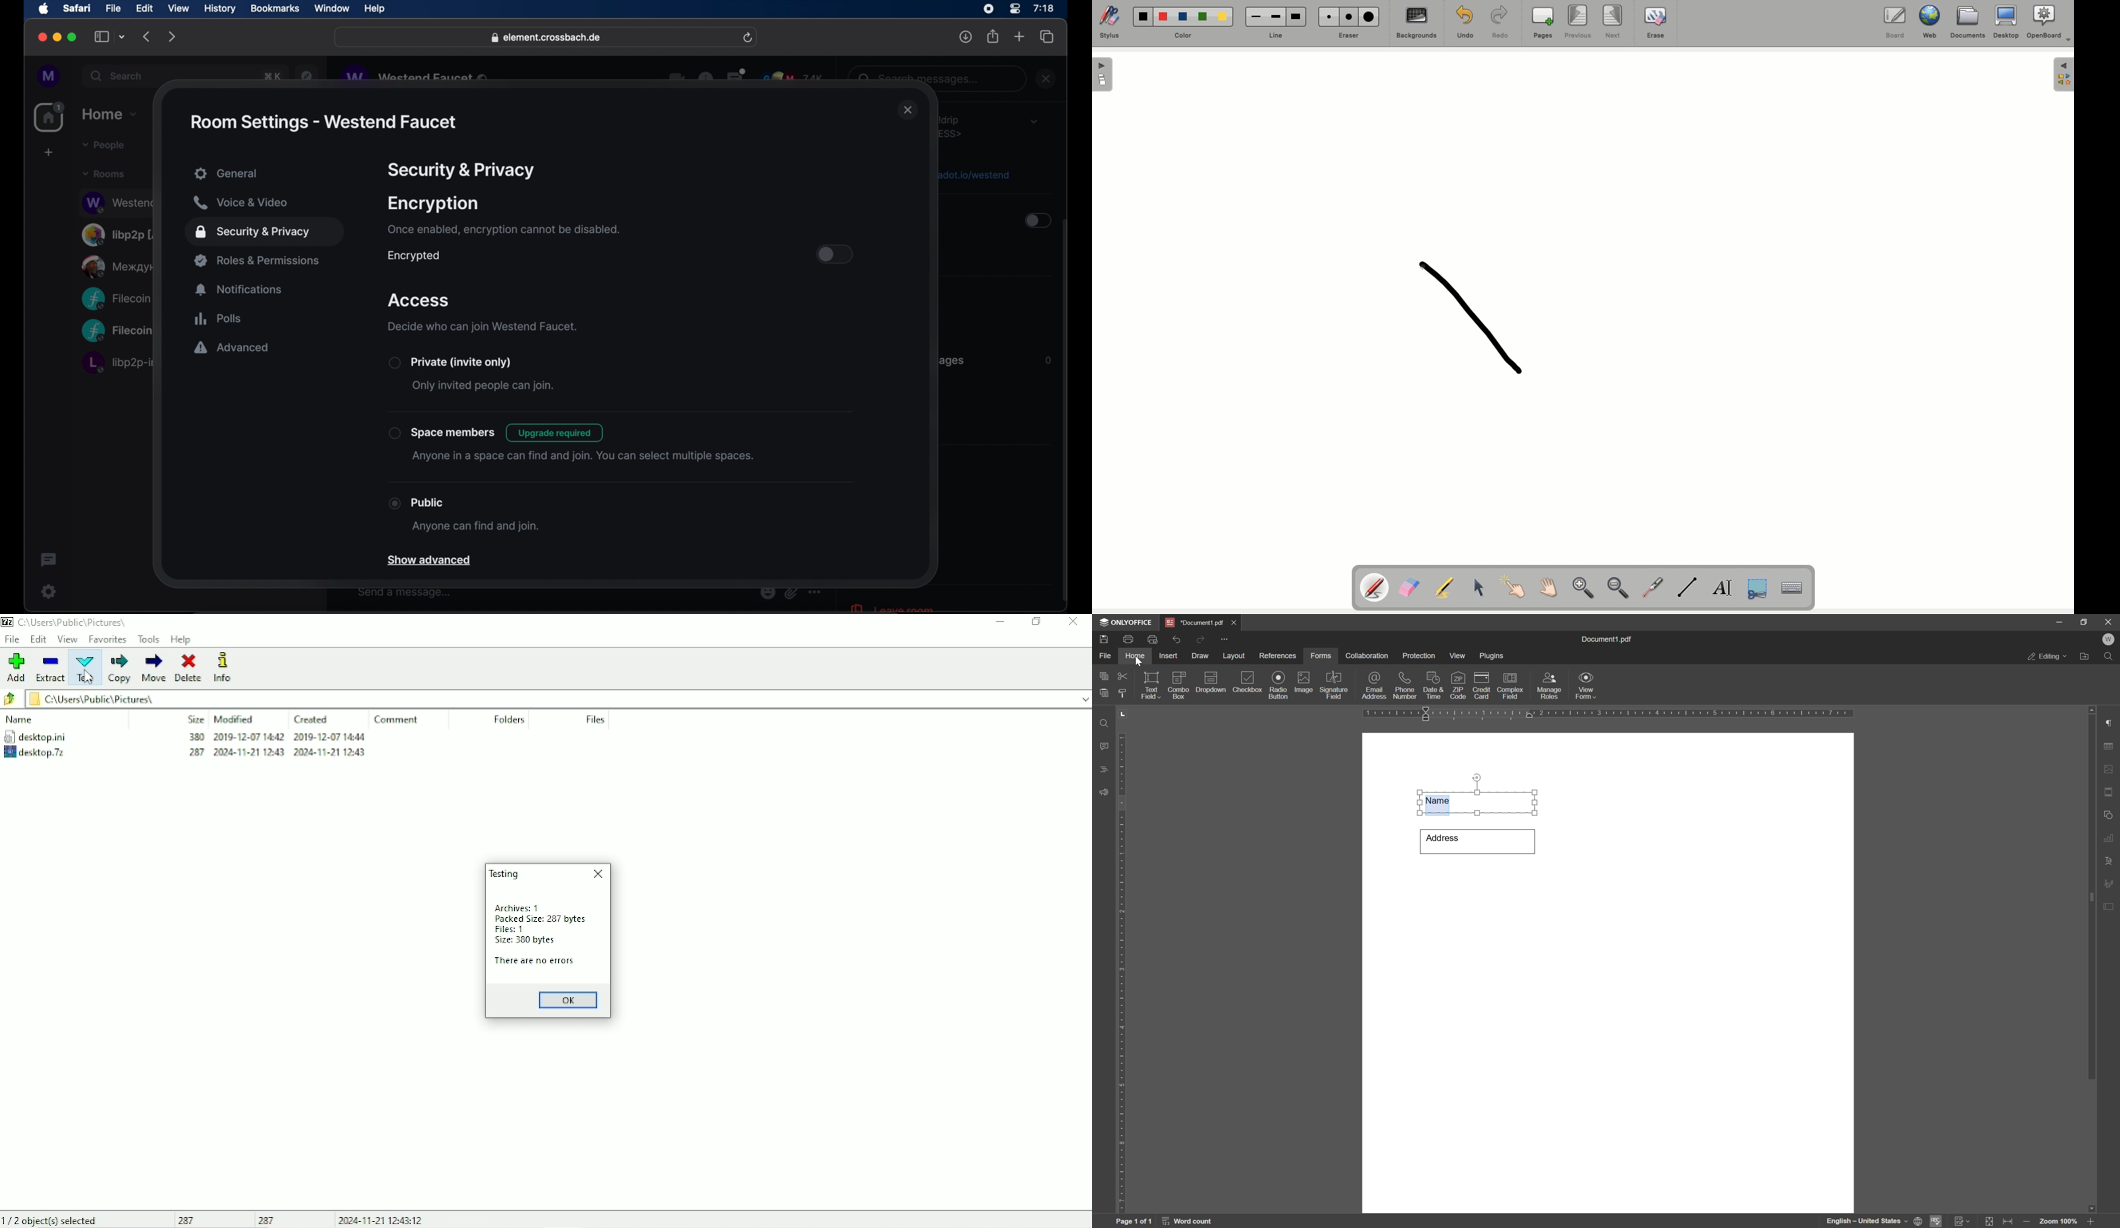  I want to click on signature settings, so click(2112, 884).